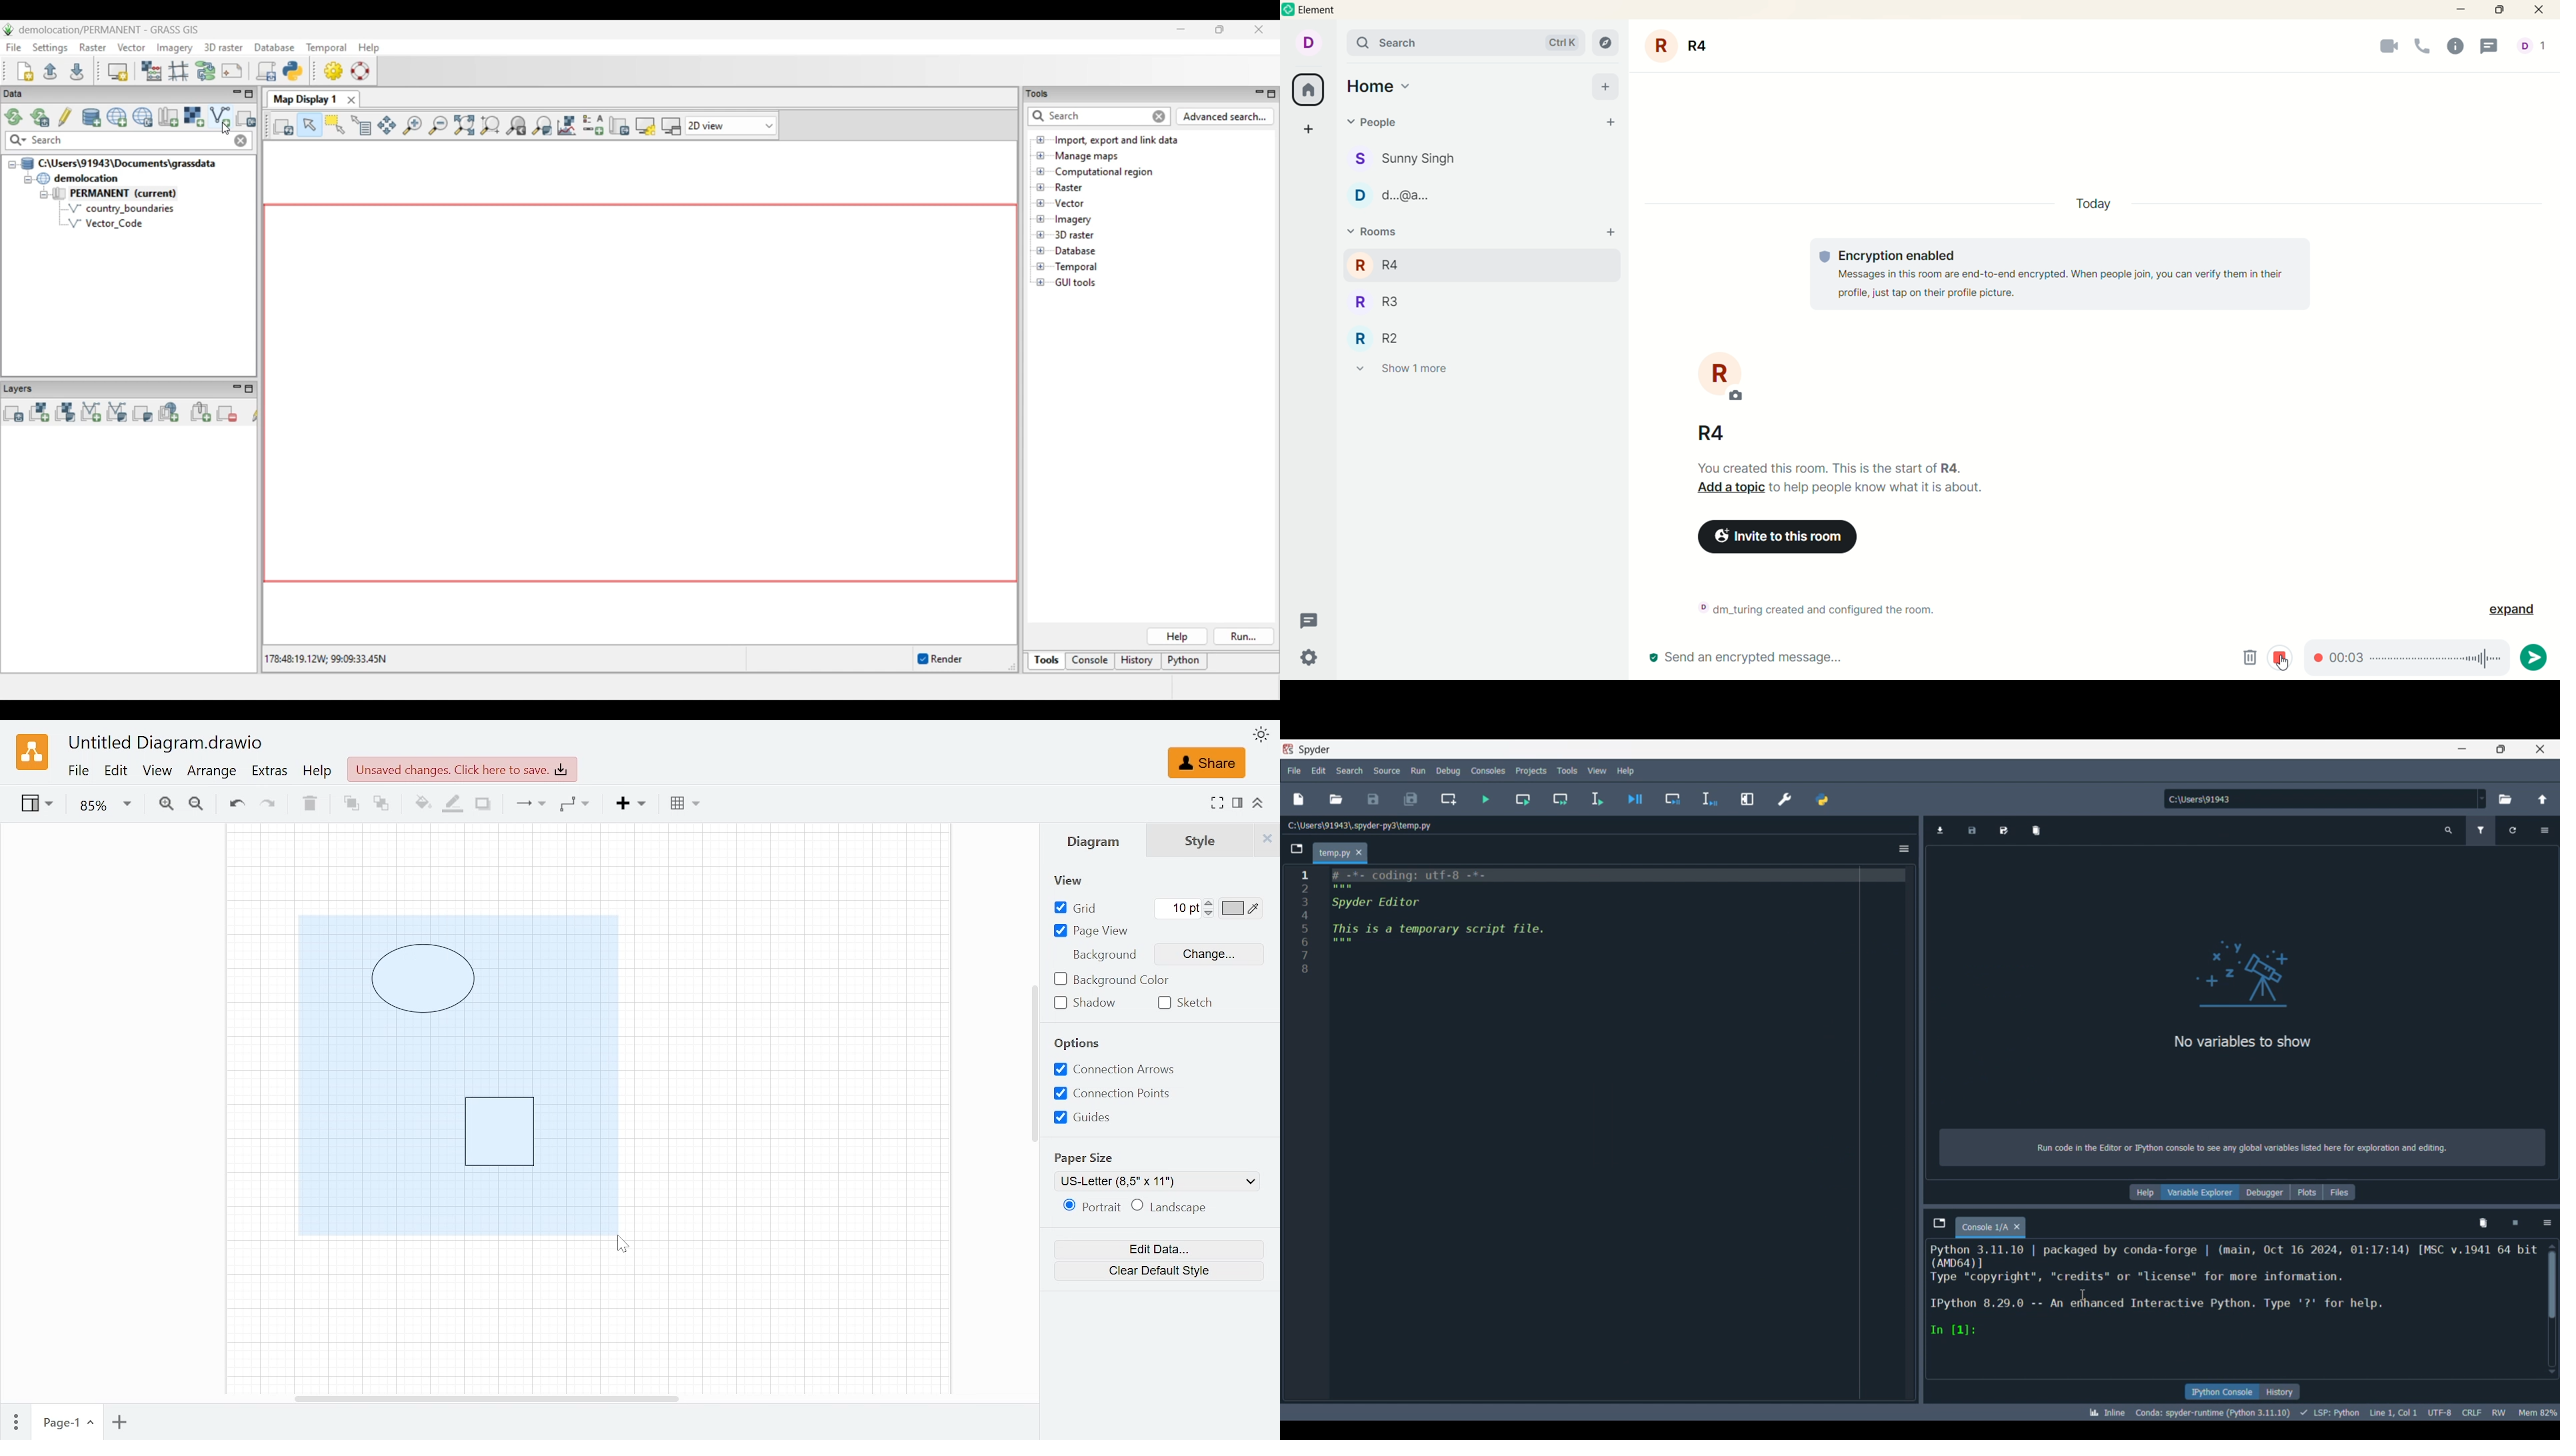  Describe the element at coordinates (2087, 203) in the screenshot. I see `today` at that location.